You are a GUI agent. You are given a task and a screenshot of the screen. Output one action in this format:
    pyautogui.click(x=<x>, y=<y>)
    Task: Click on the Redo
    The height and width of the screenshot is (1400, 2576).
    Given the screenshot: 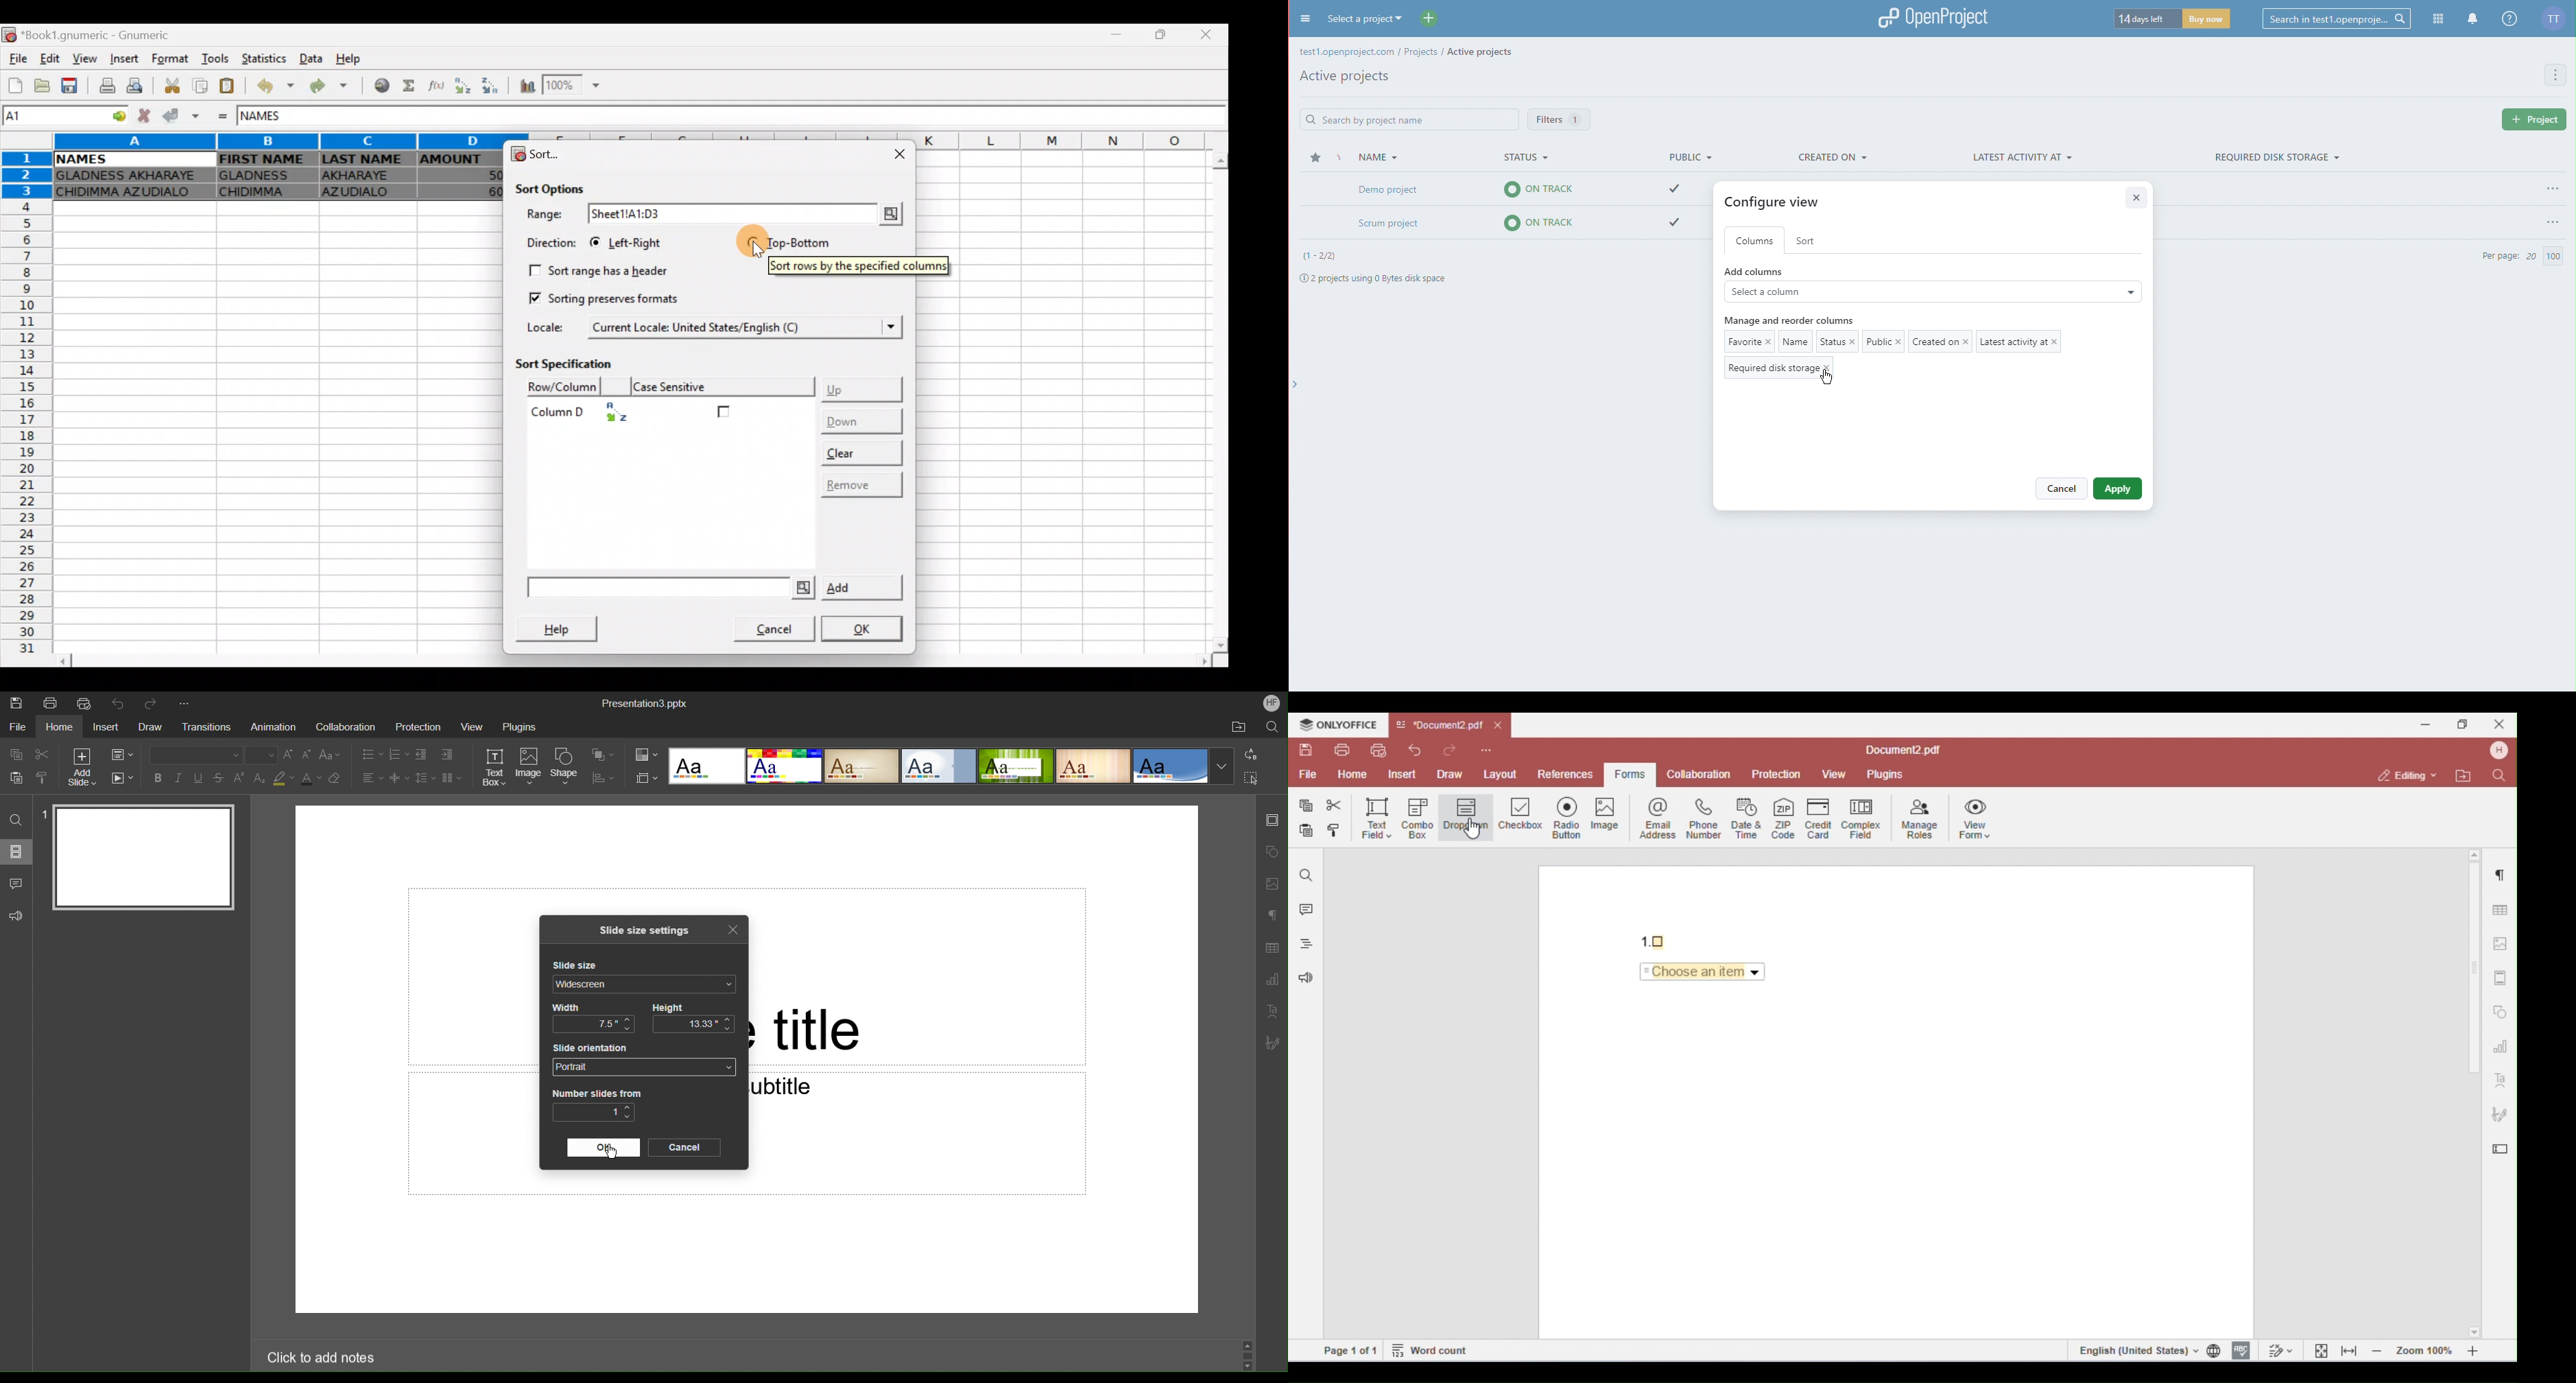 What is the action you would take?
    pyautogui.click(x=154, y=701)
    